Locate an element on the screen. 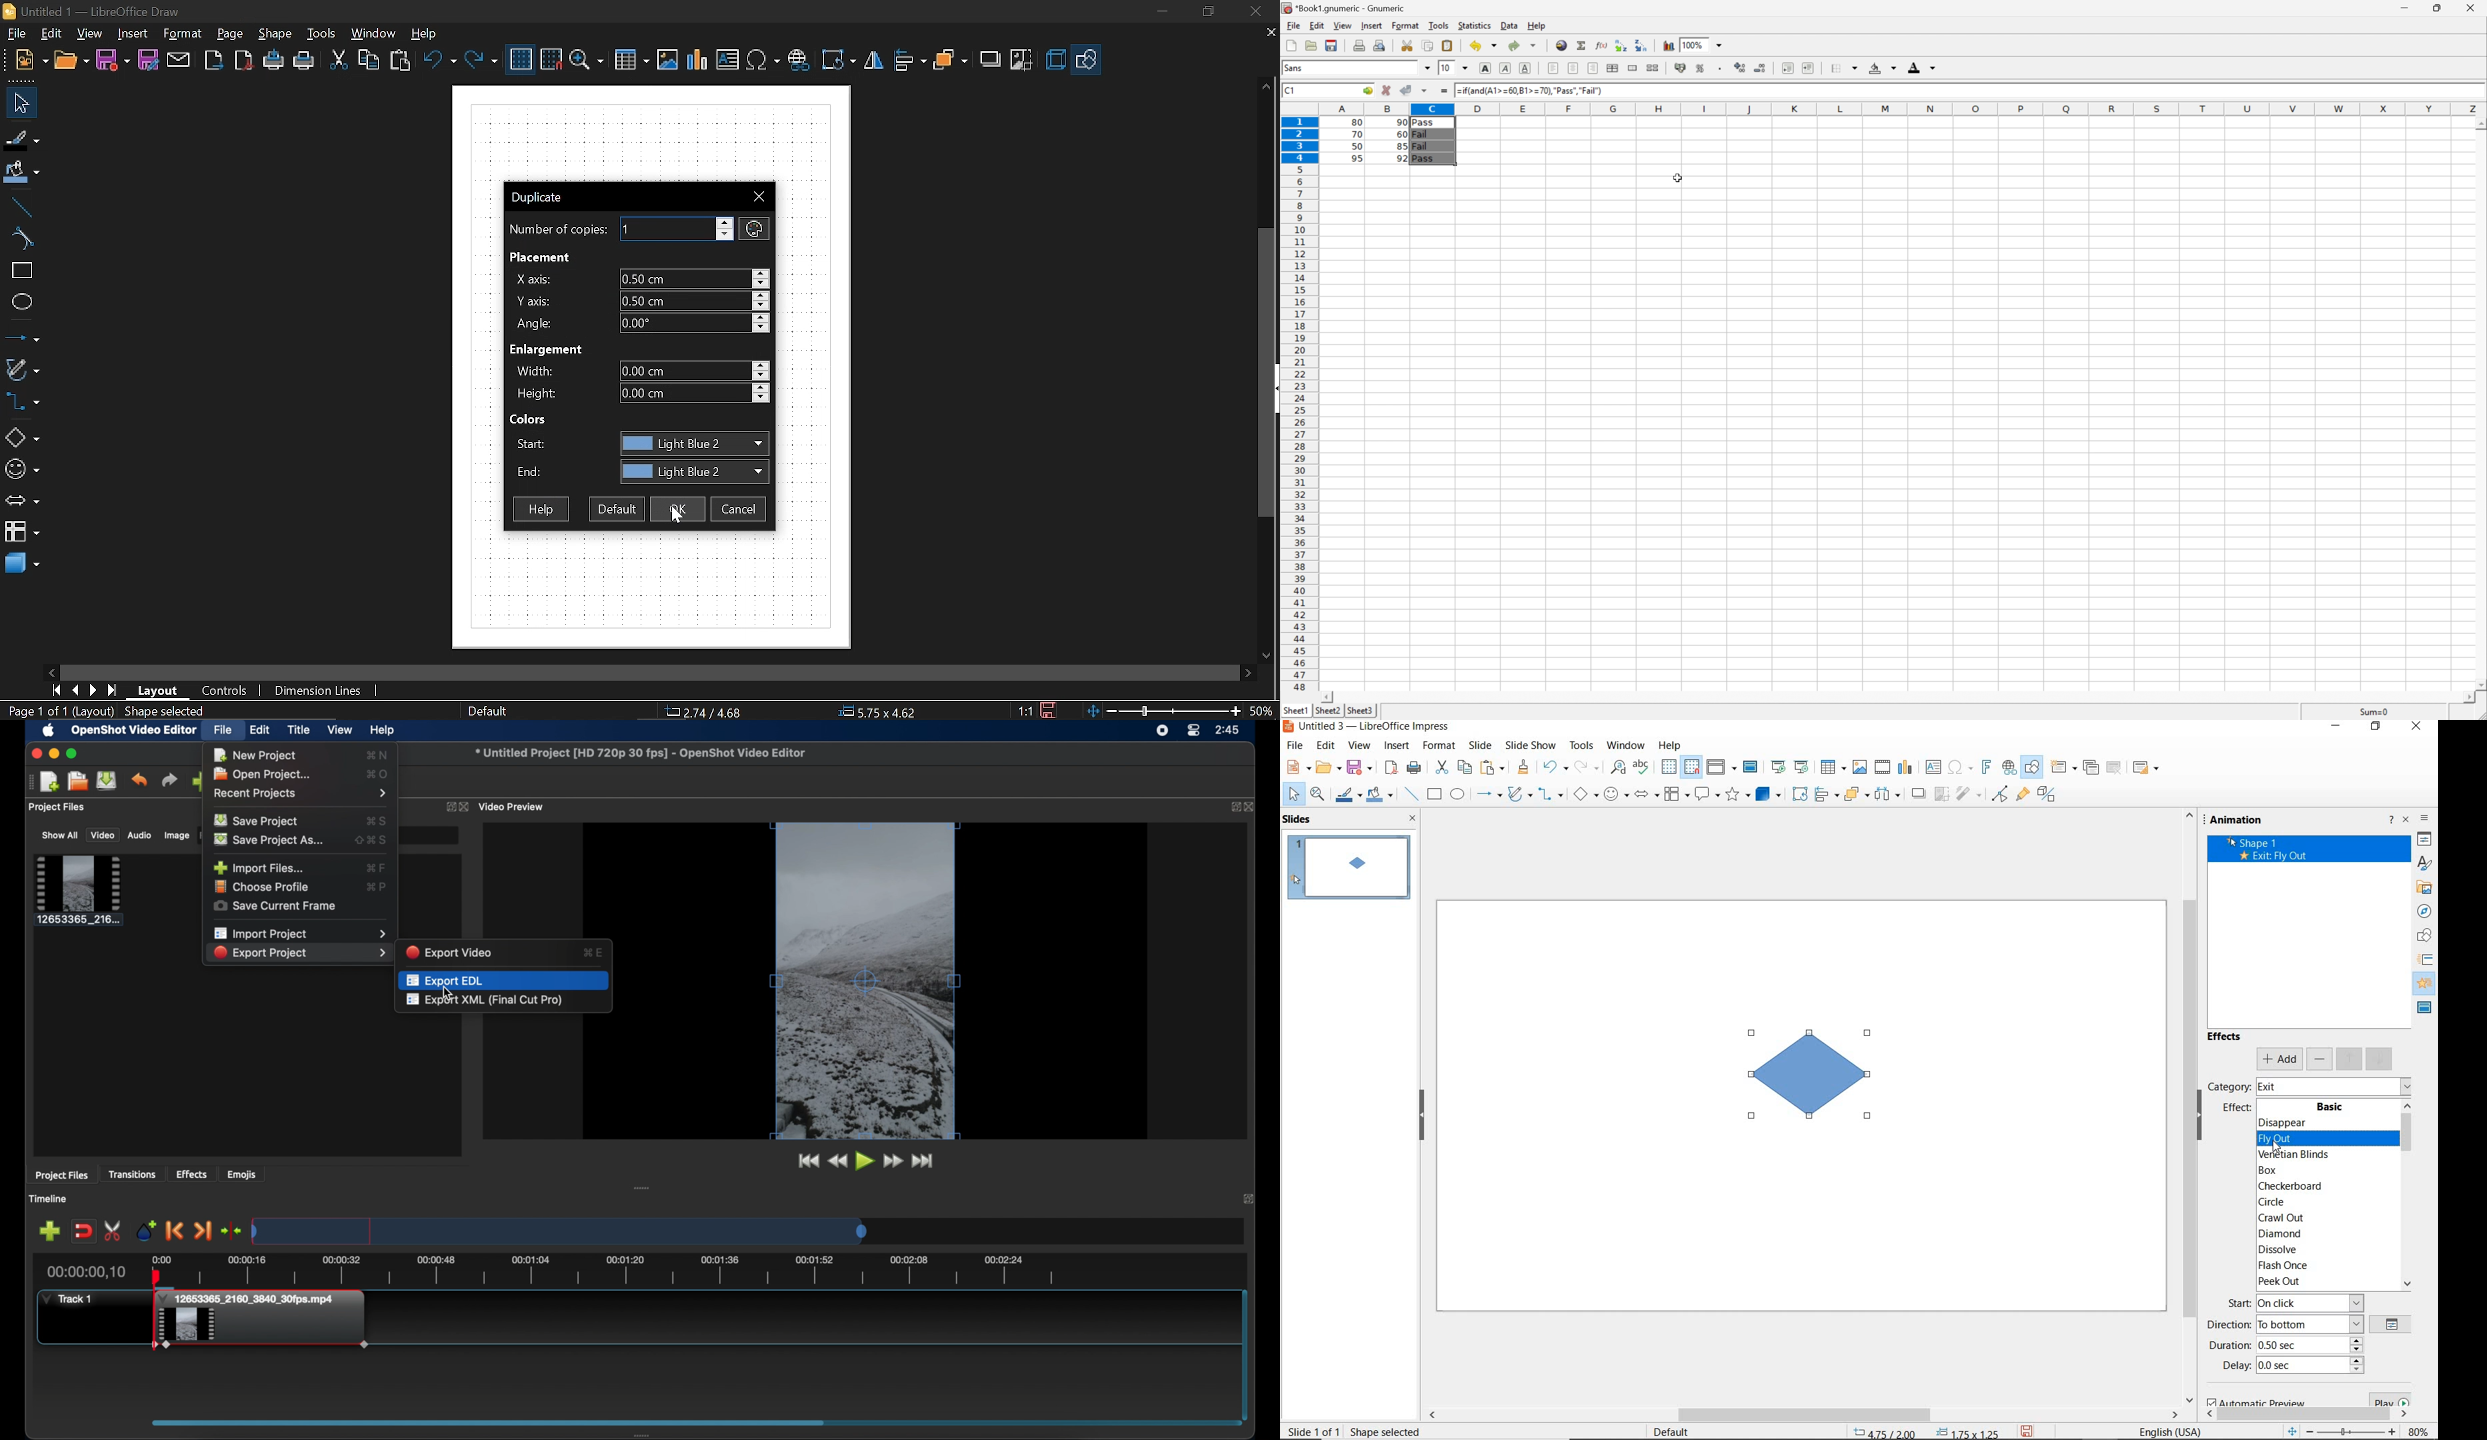 The width and height of the screenshot is (2492, 1456). y axis is located at coordinates (695, 300).